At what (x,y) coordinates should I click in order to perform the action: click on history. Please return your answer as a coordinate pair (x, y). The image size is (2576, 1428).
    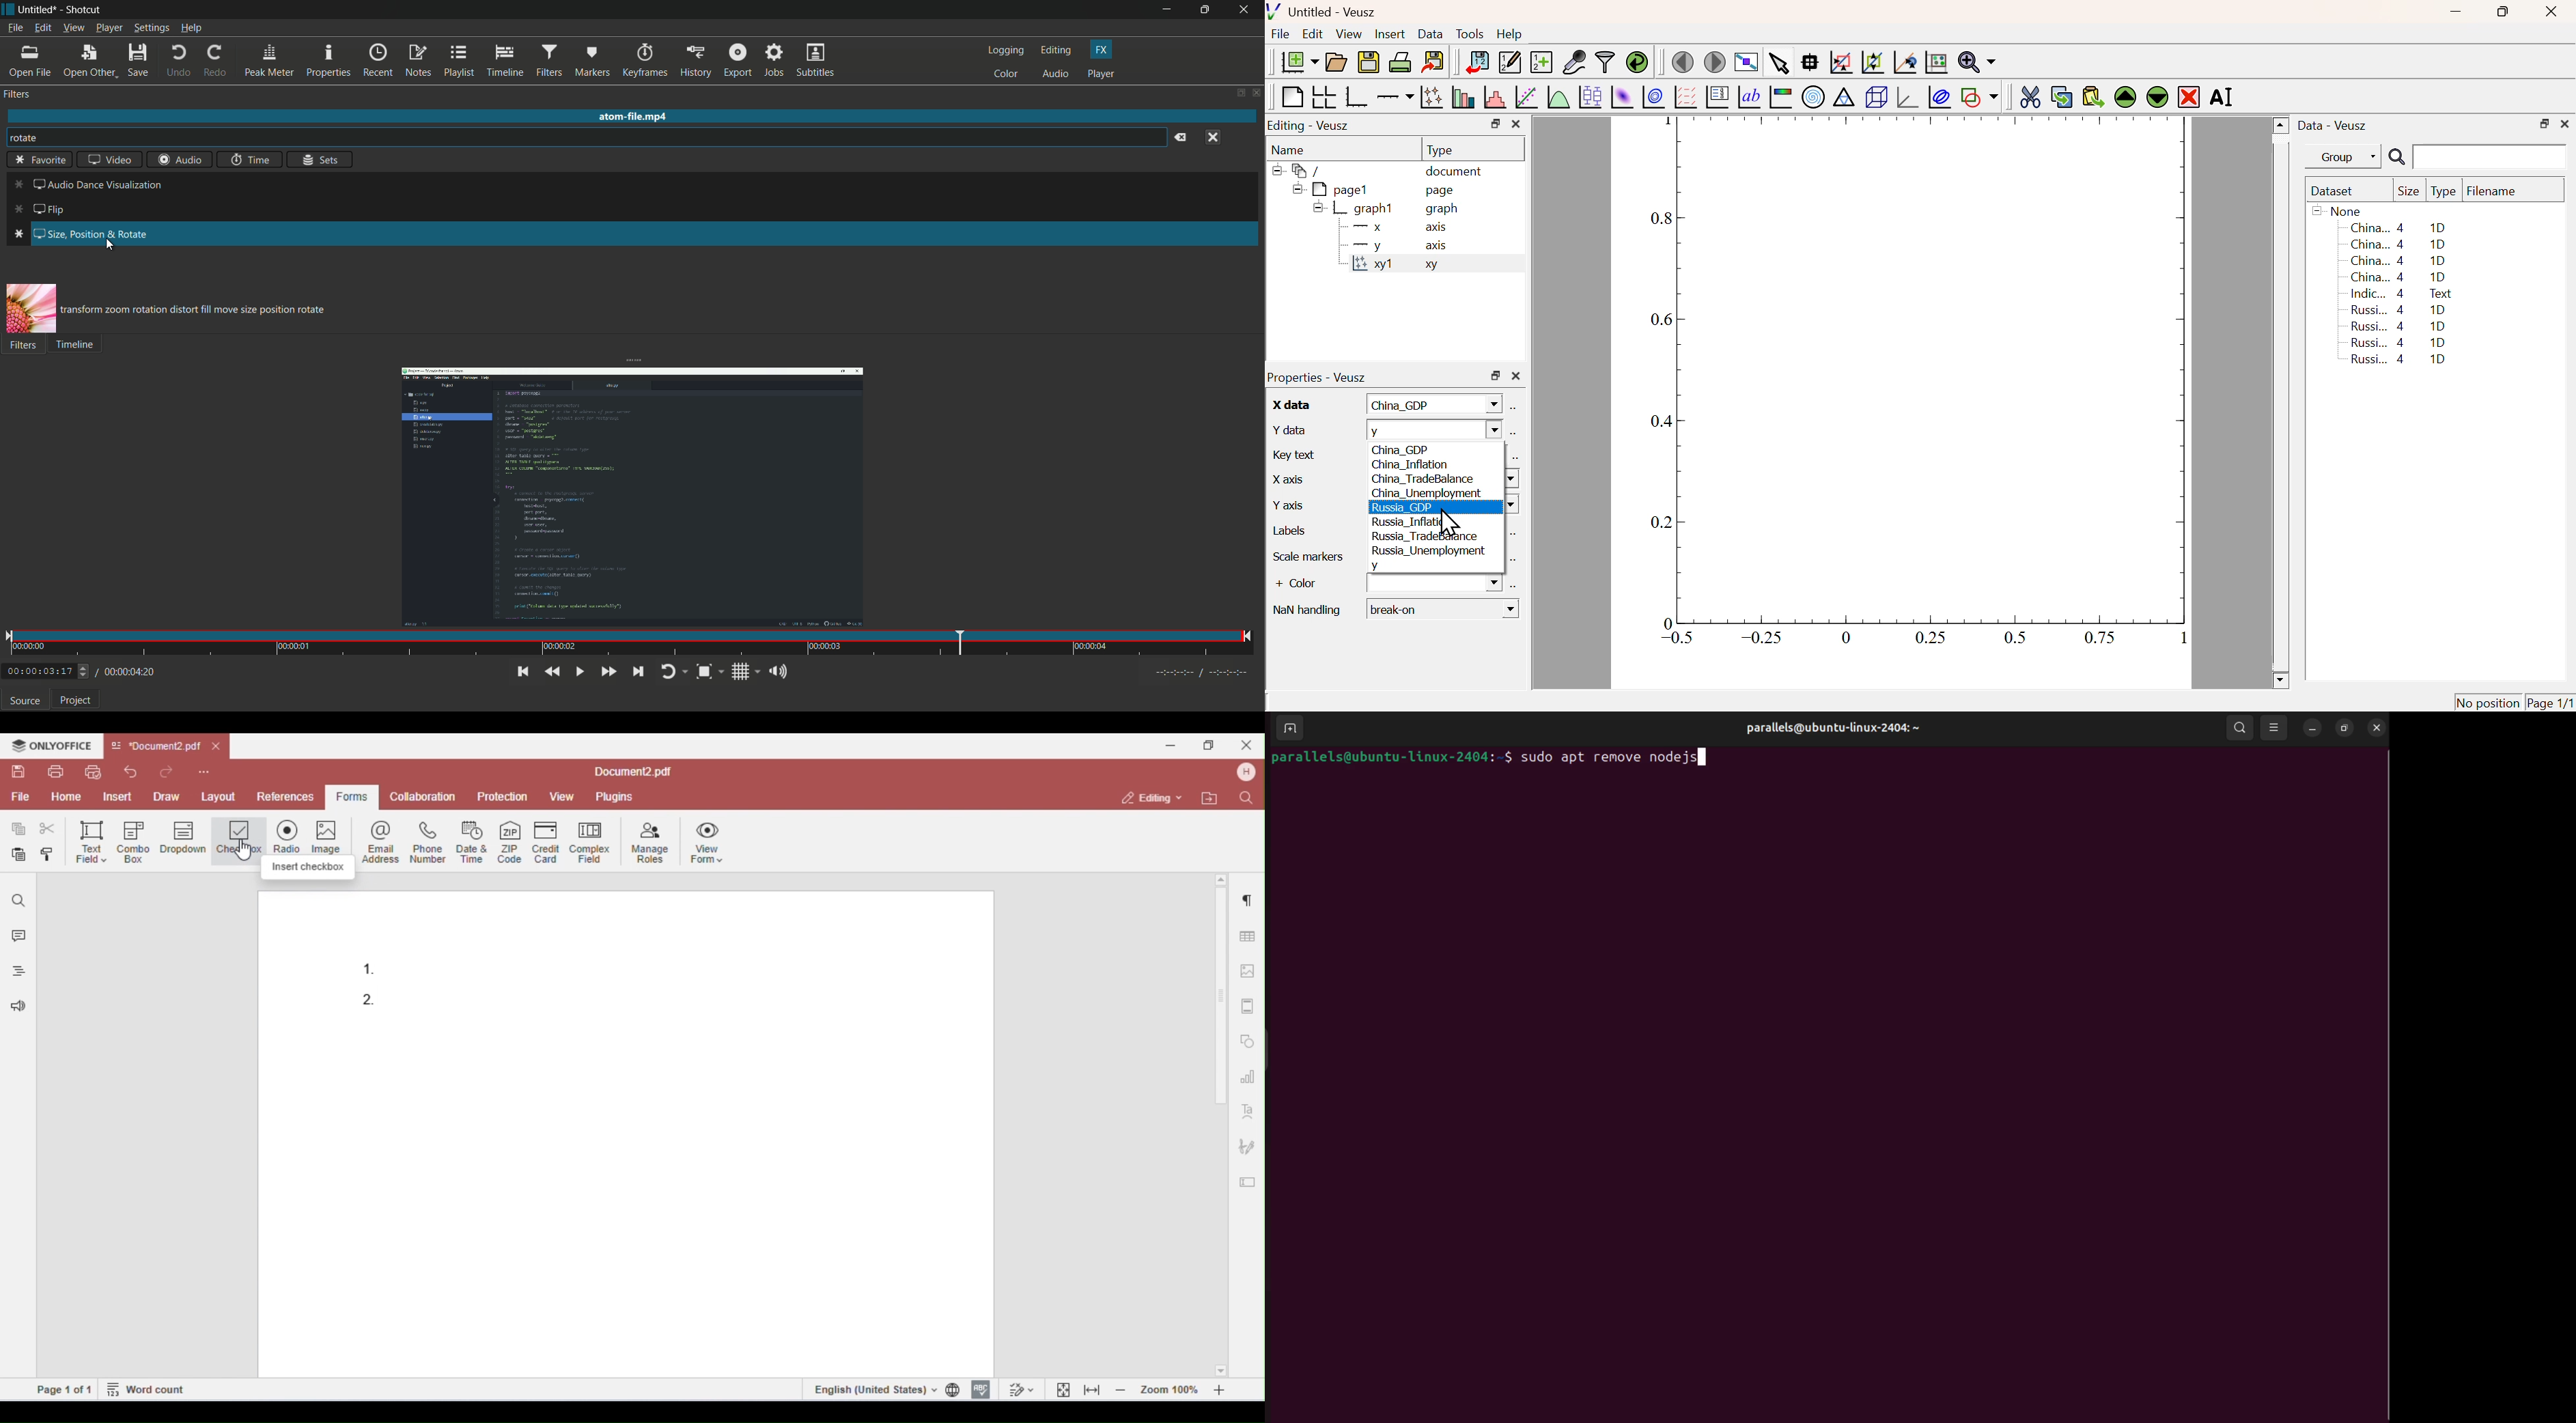
    Looking at the image, I should click on (695, 61).